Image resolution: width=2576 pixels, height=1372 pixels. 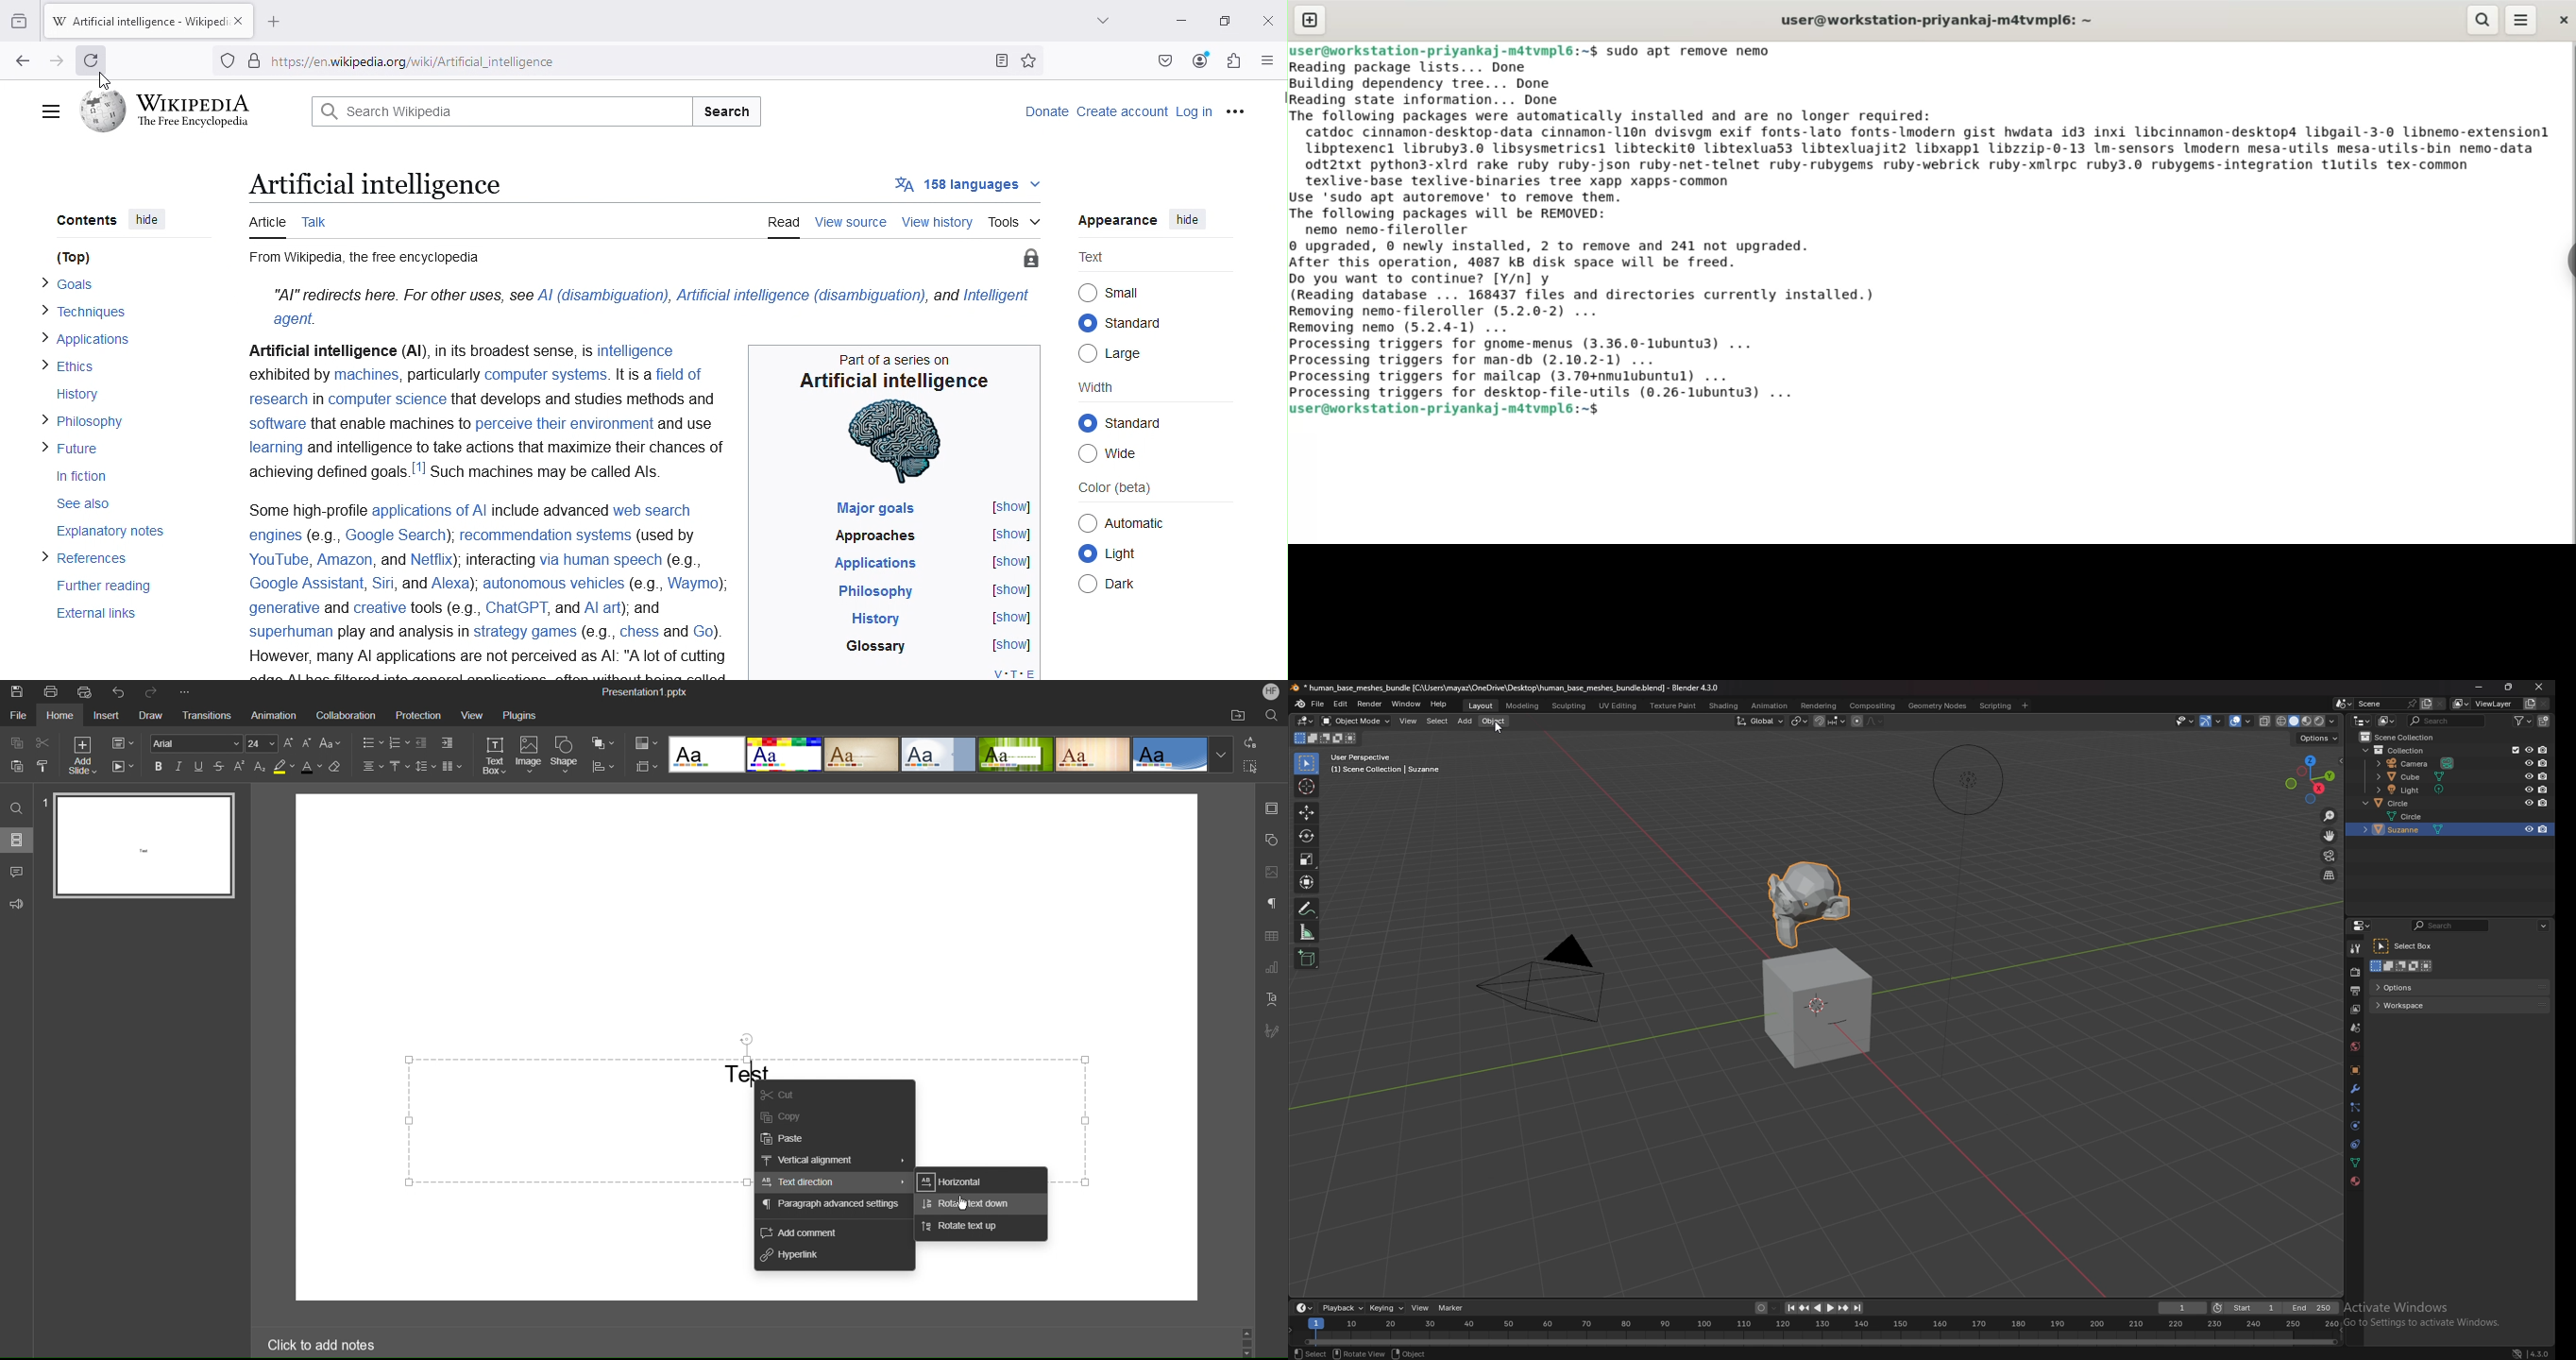 I want to click on Paragraph advanced settings, so click(x=831, y=1209).